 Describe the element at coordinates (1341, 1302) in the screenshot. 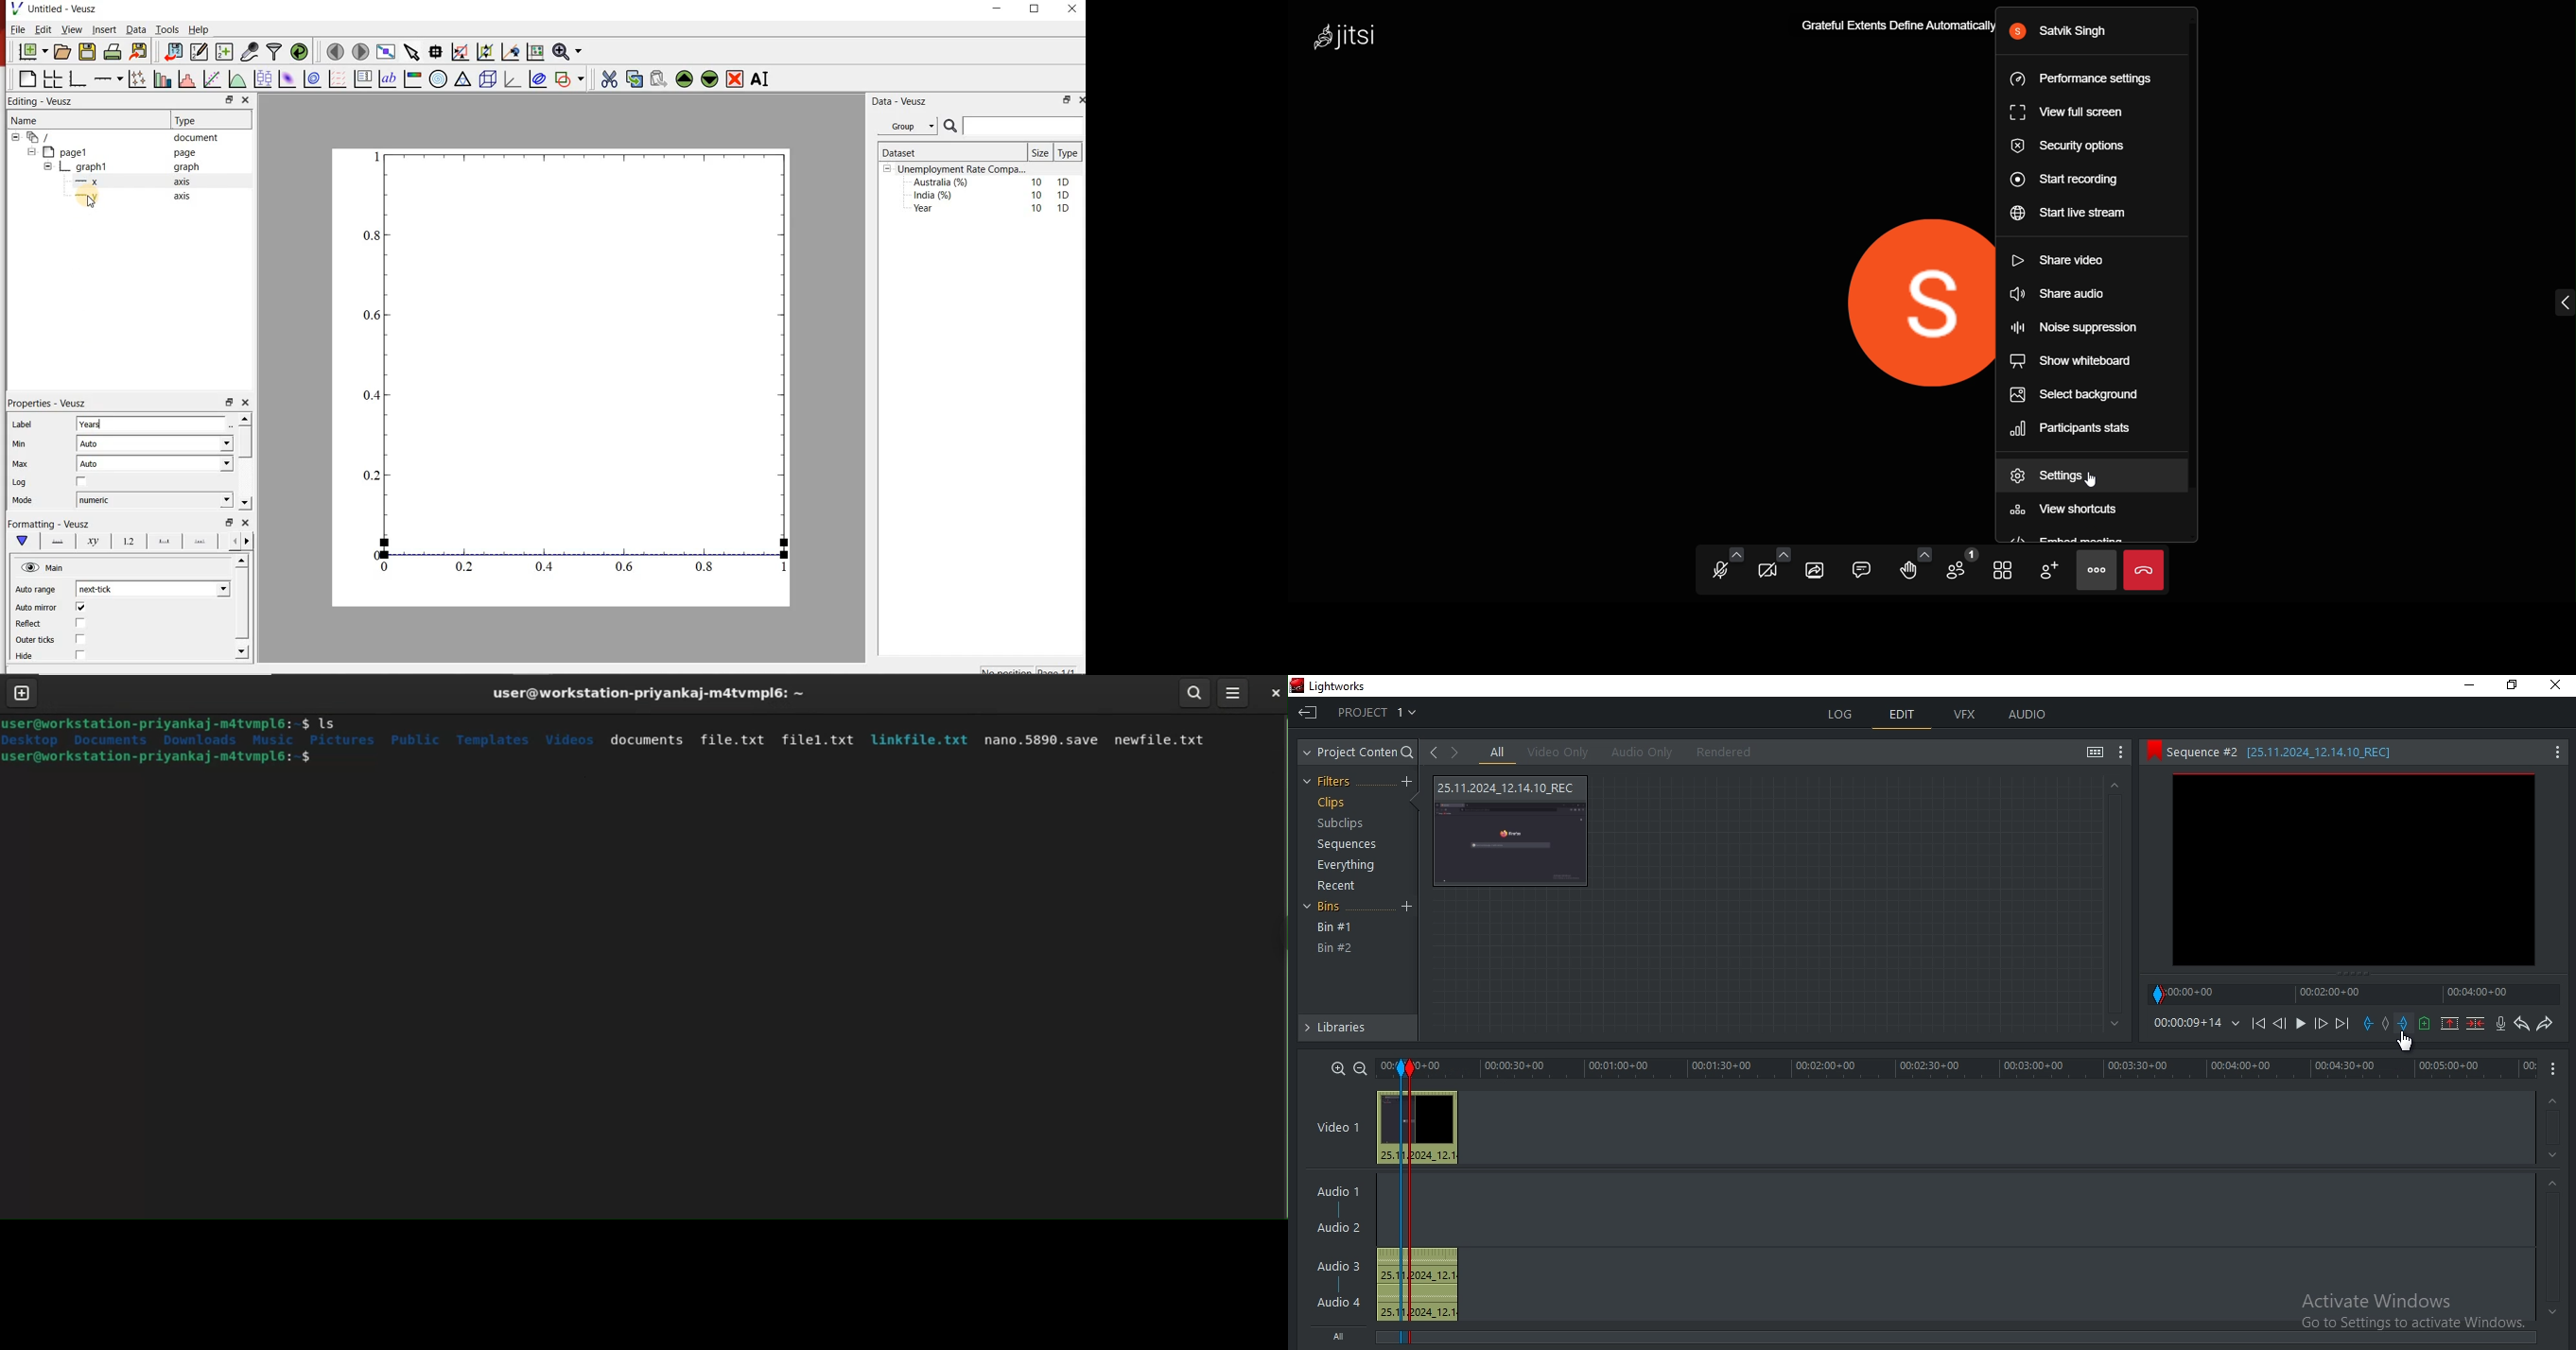

I see `Audio` at that location.